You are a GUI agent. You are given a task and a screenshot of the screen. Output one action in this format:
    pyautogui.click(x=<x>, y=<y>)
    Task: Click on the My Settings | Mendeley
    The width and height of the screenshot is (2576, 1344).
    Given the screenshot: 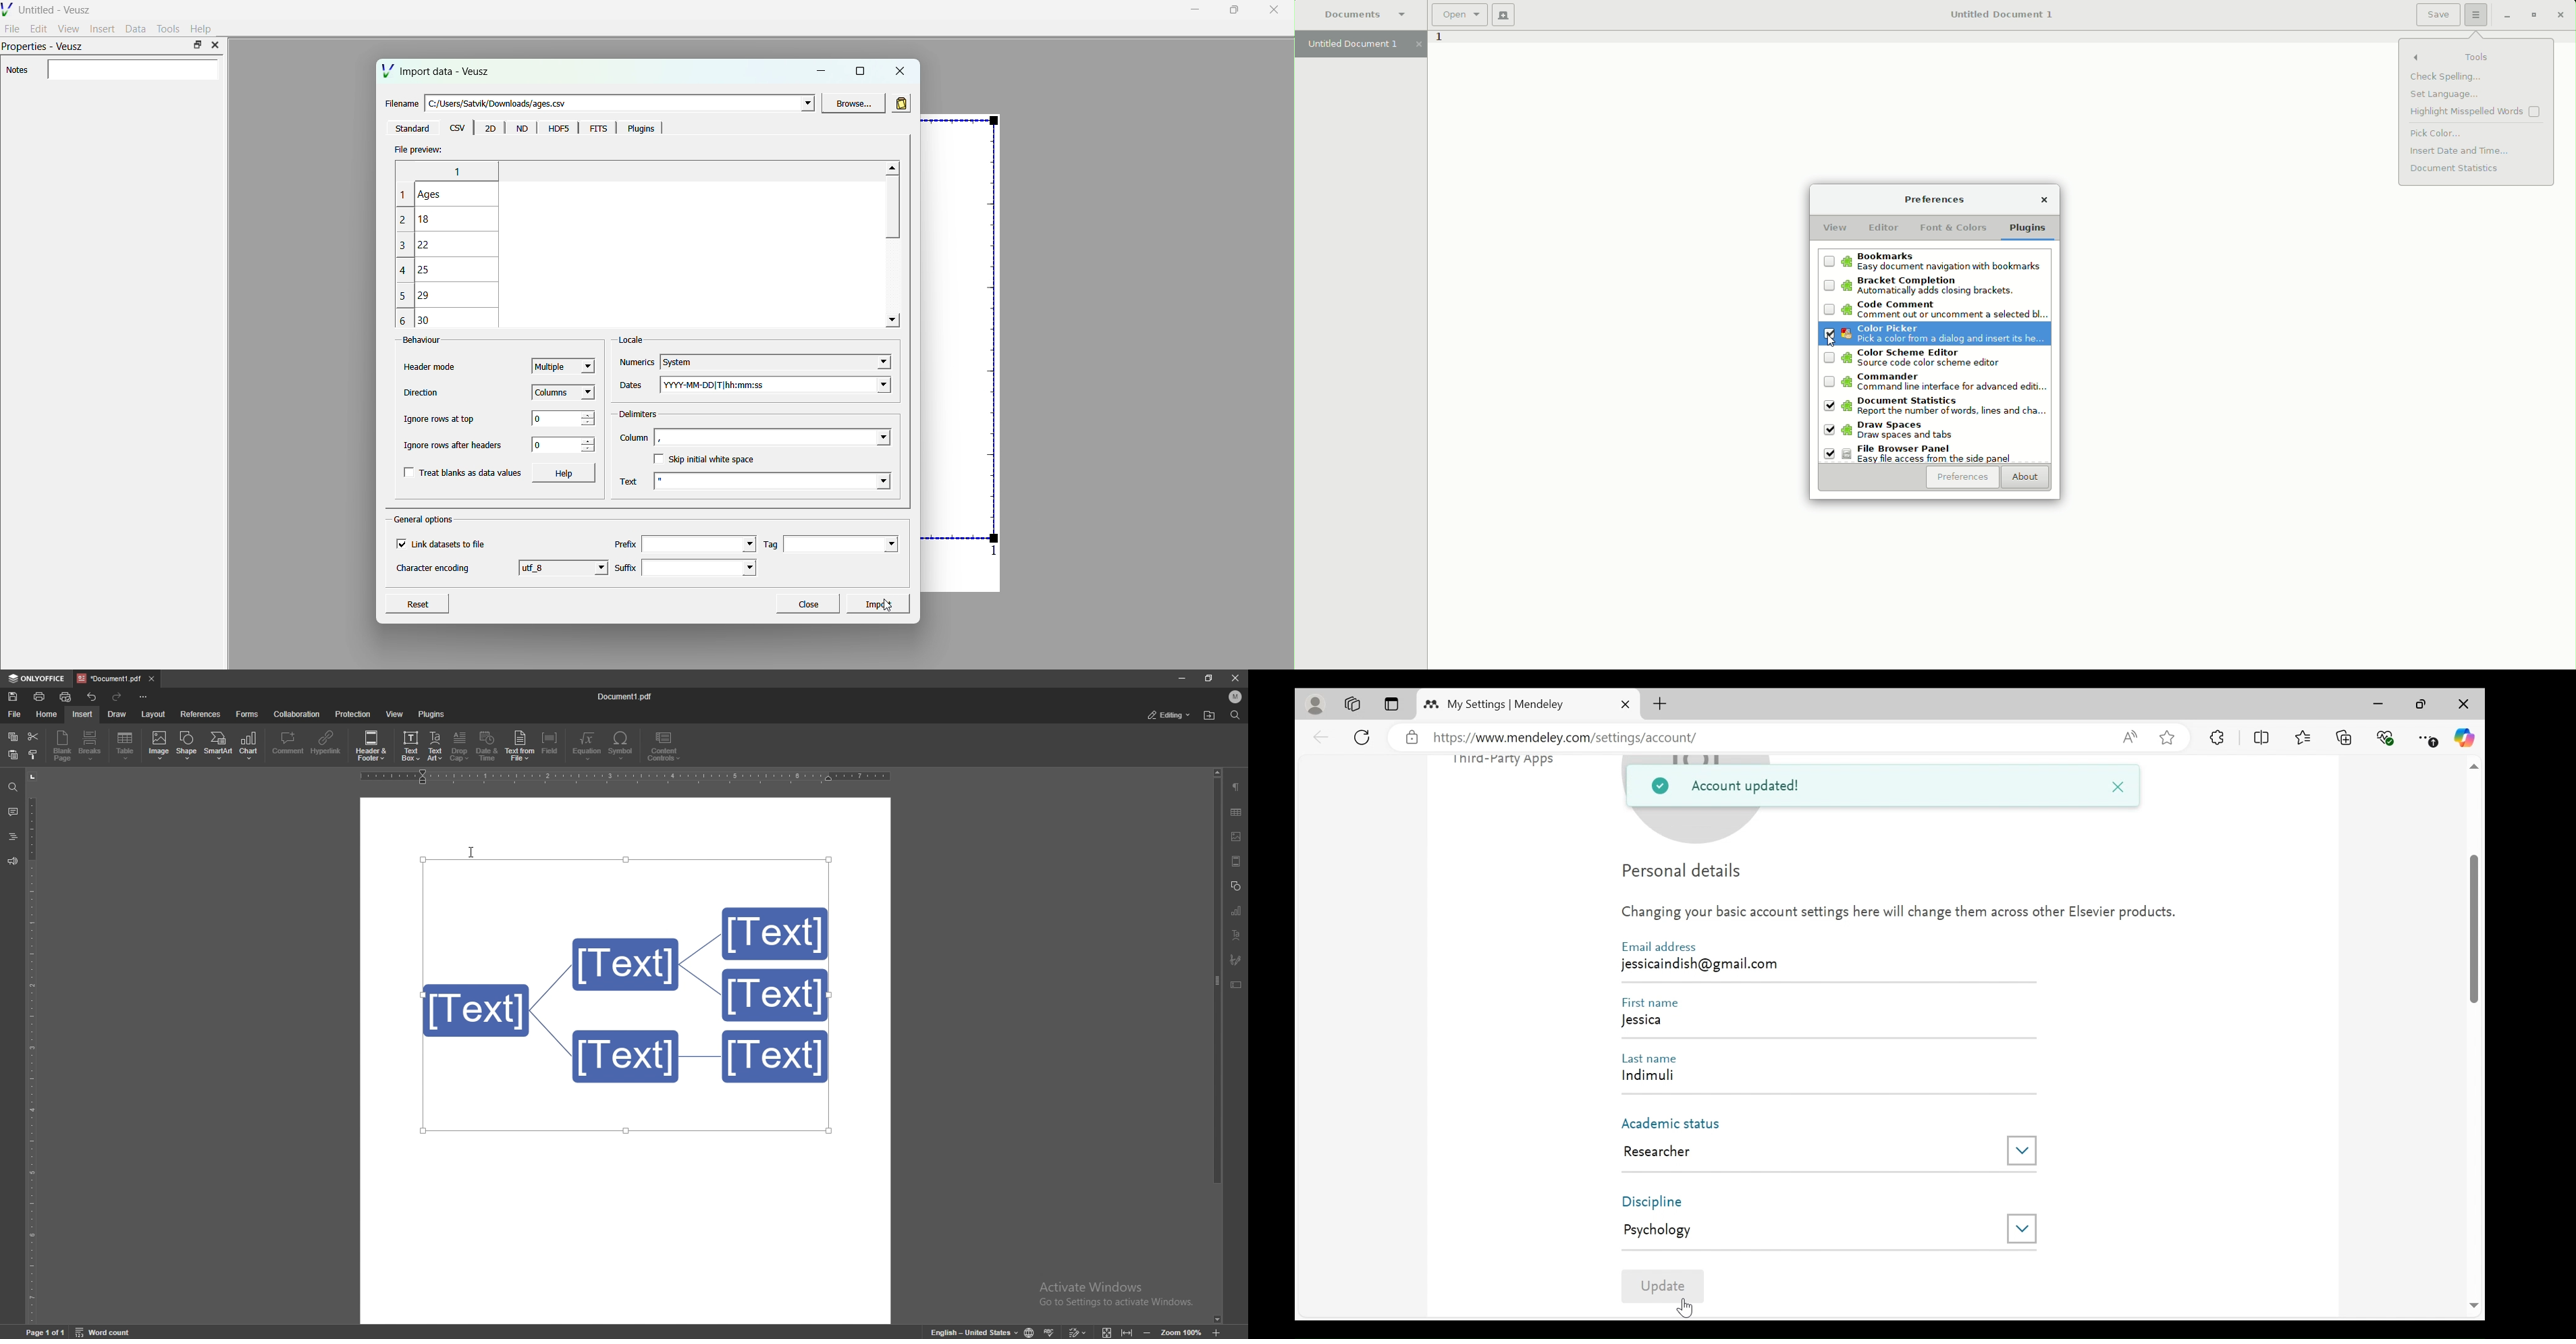 What is the action you would take?
    pyautogui.click(x=1506, y=704)
    